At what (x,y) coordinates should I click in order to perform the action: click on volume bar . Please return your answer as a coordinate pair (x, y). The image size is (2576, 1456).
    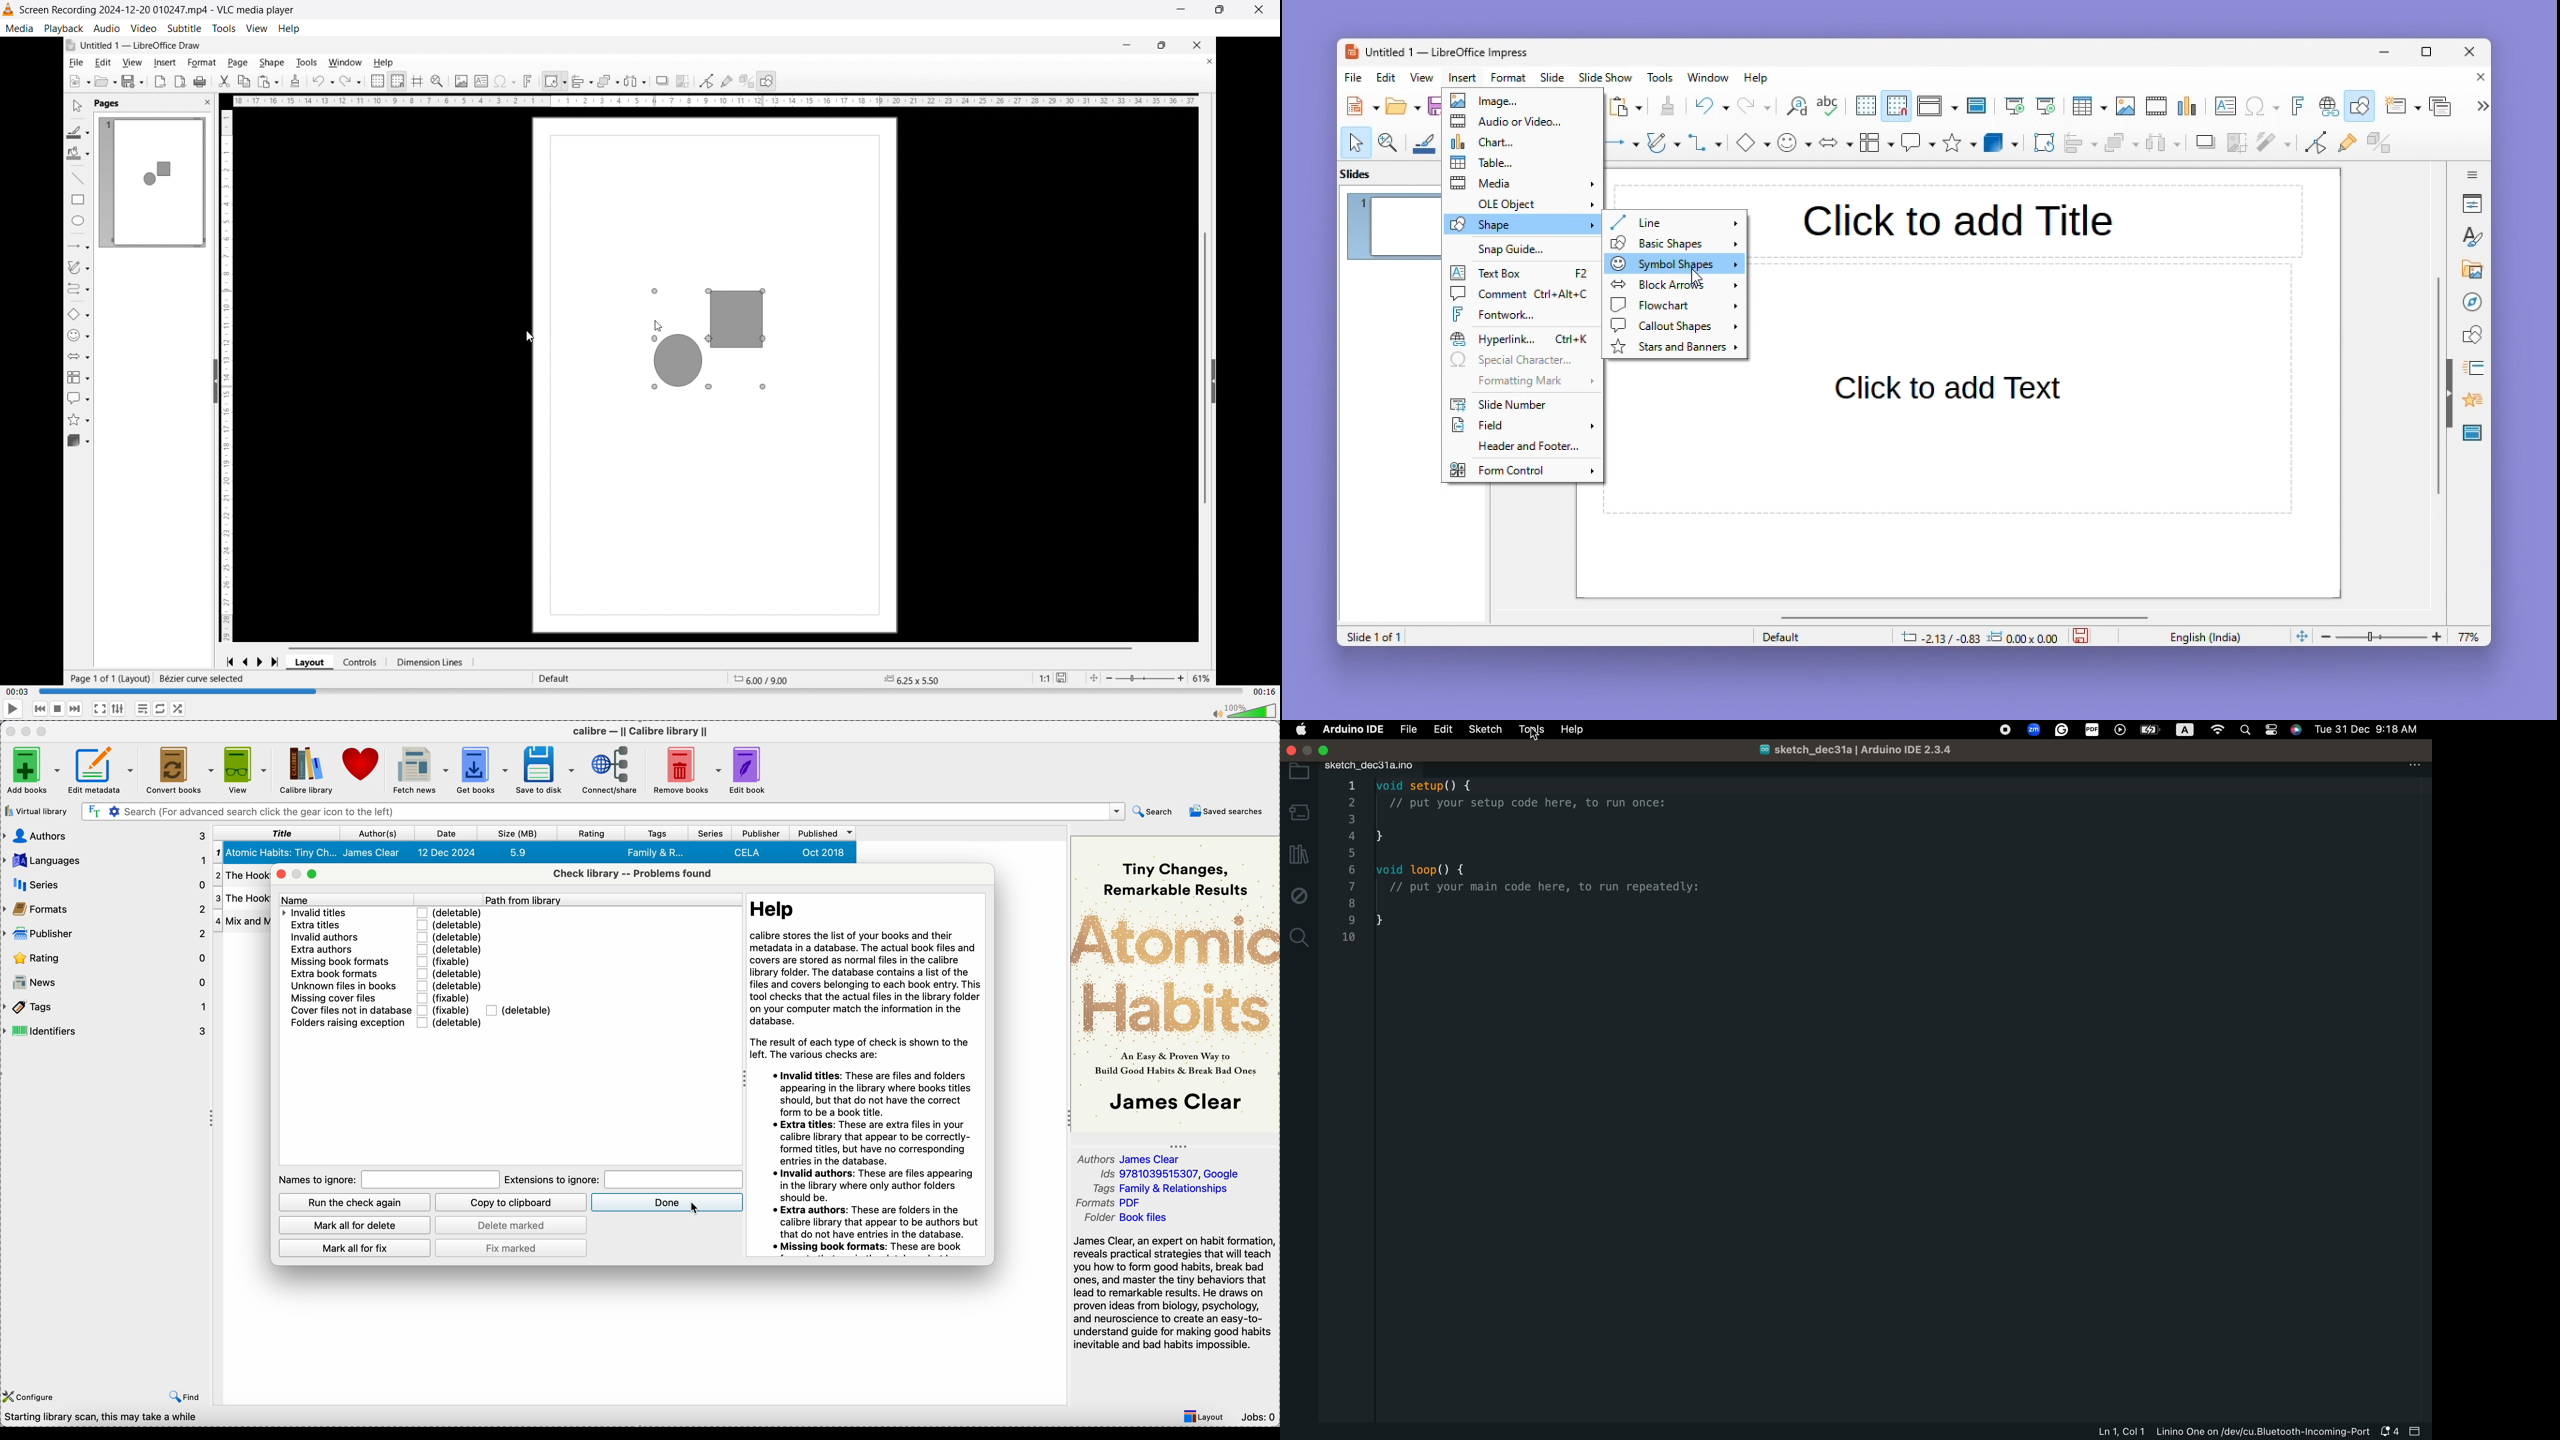
    Looking at the image, I should click on (1245, 710).